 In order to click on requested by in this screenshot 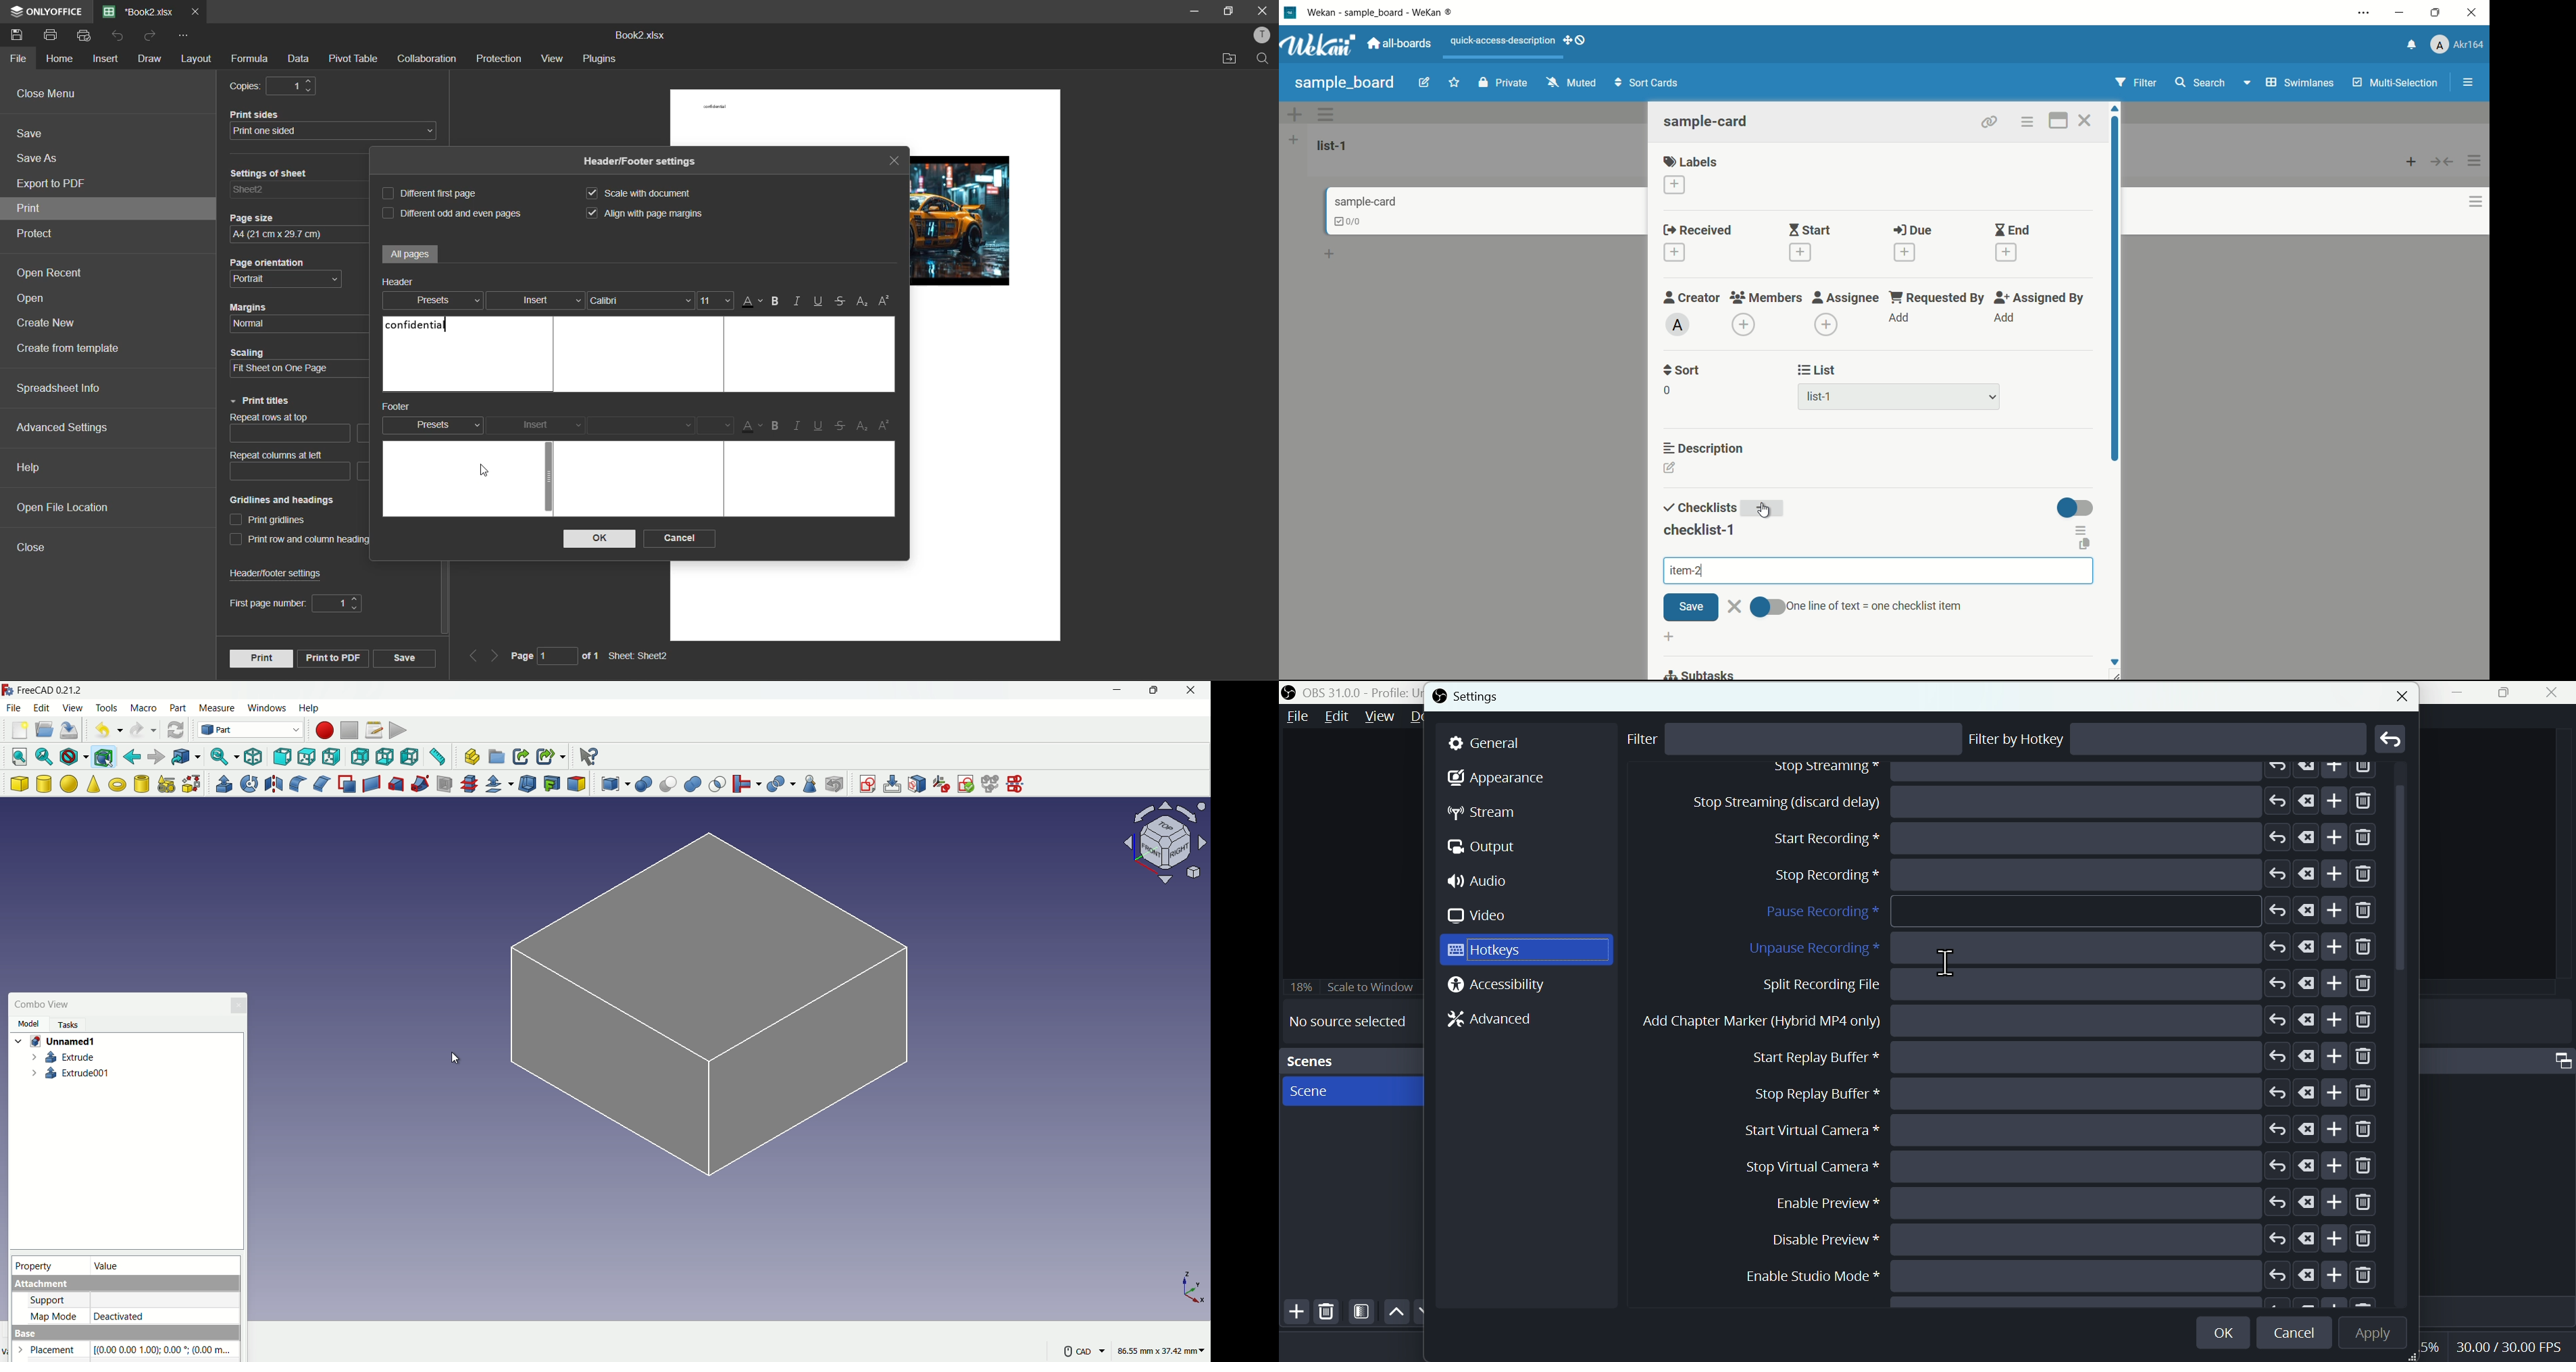, I will do `click(1938, 297)`.